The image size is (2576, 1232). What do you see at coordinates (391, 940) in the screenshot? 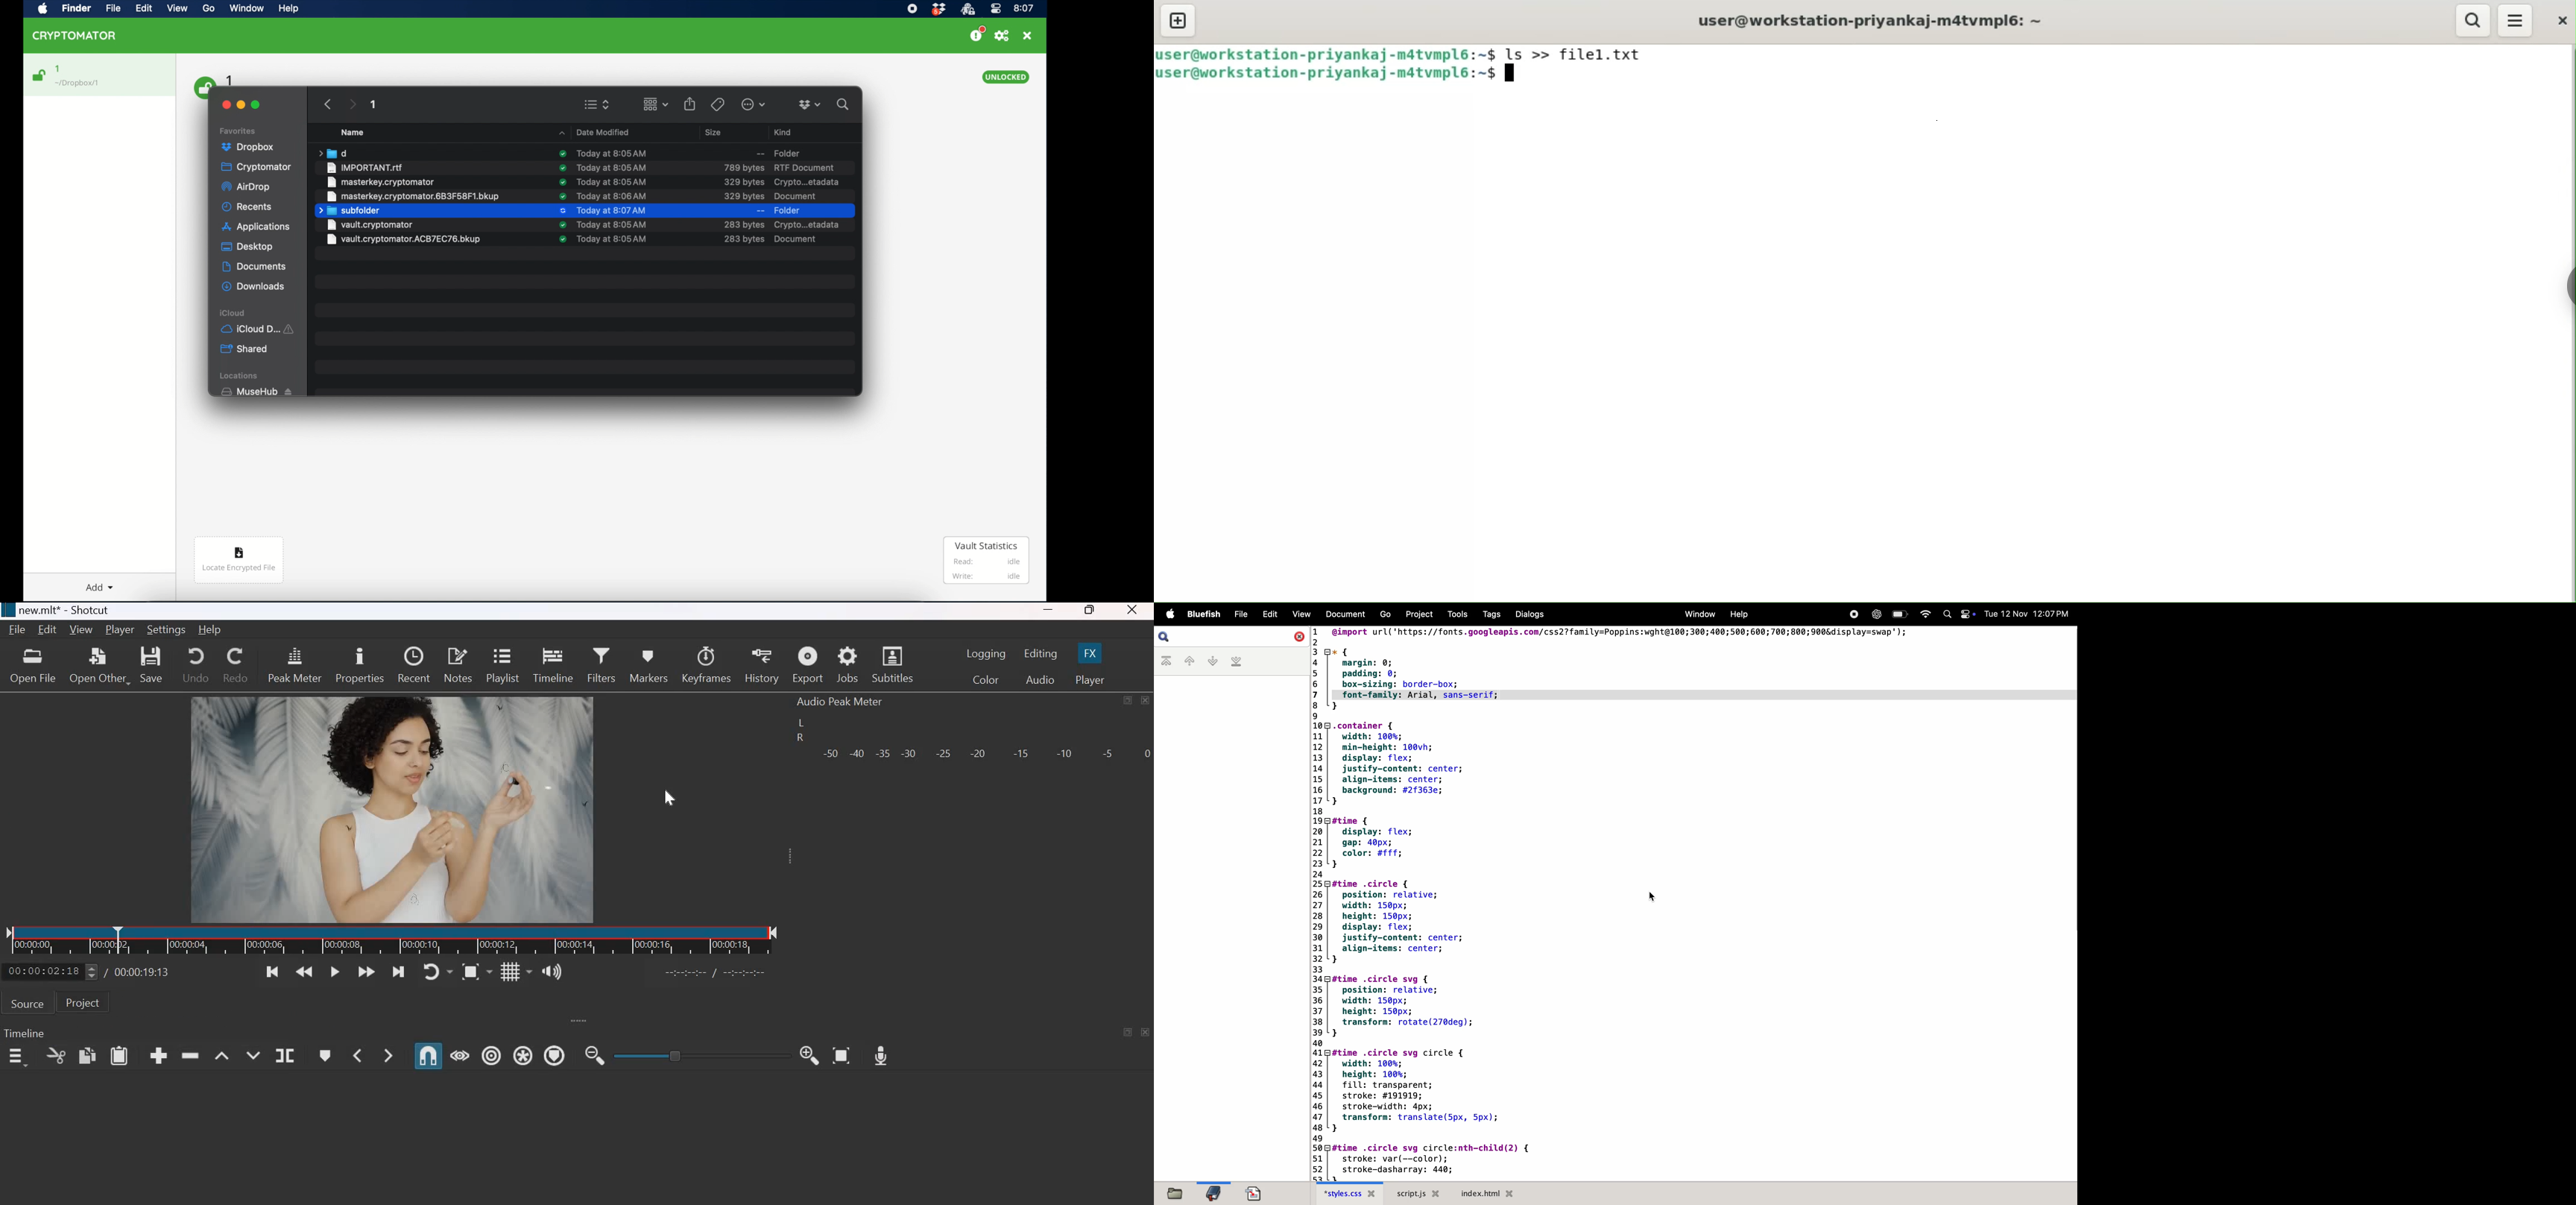
I see `Timeline` at bounding box center [391, 940].